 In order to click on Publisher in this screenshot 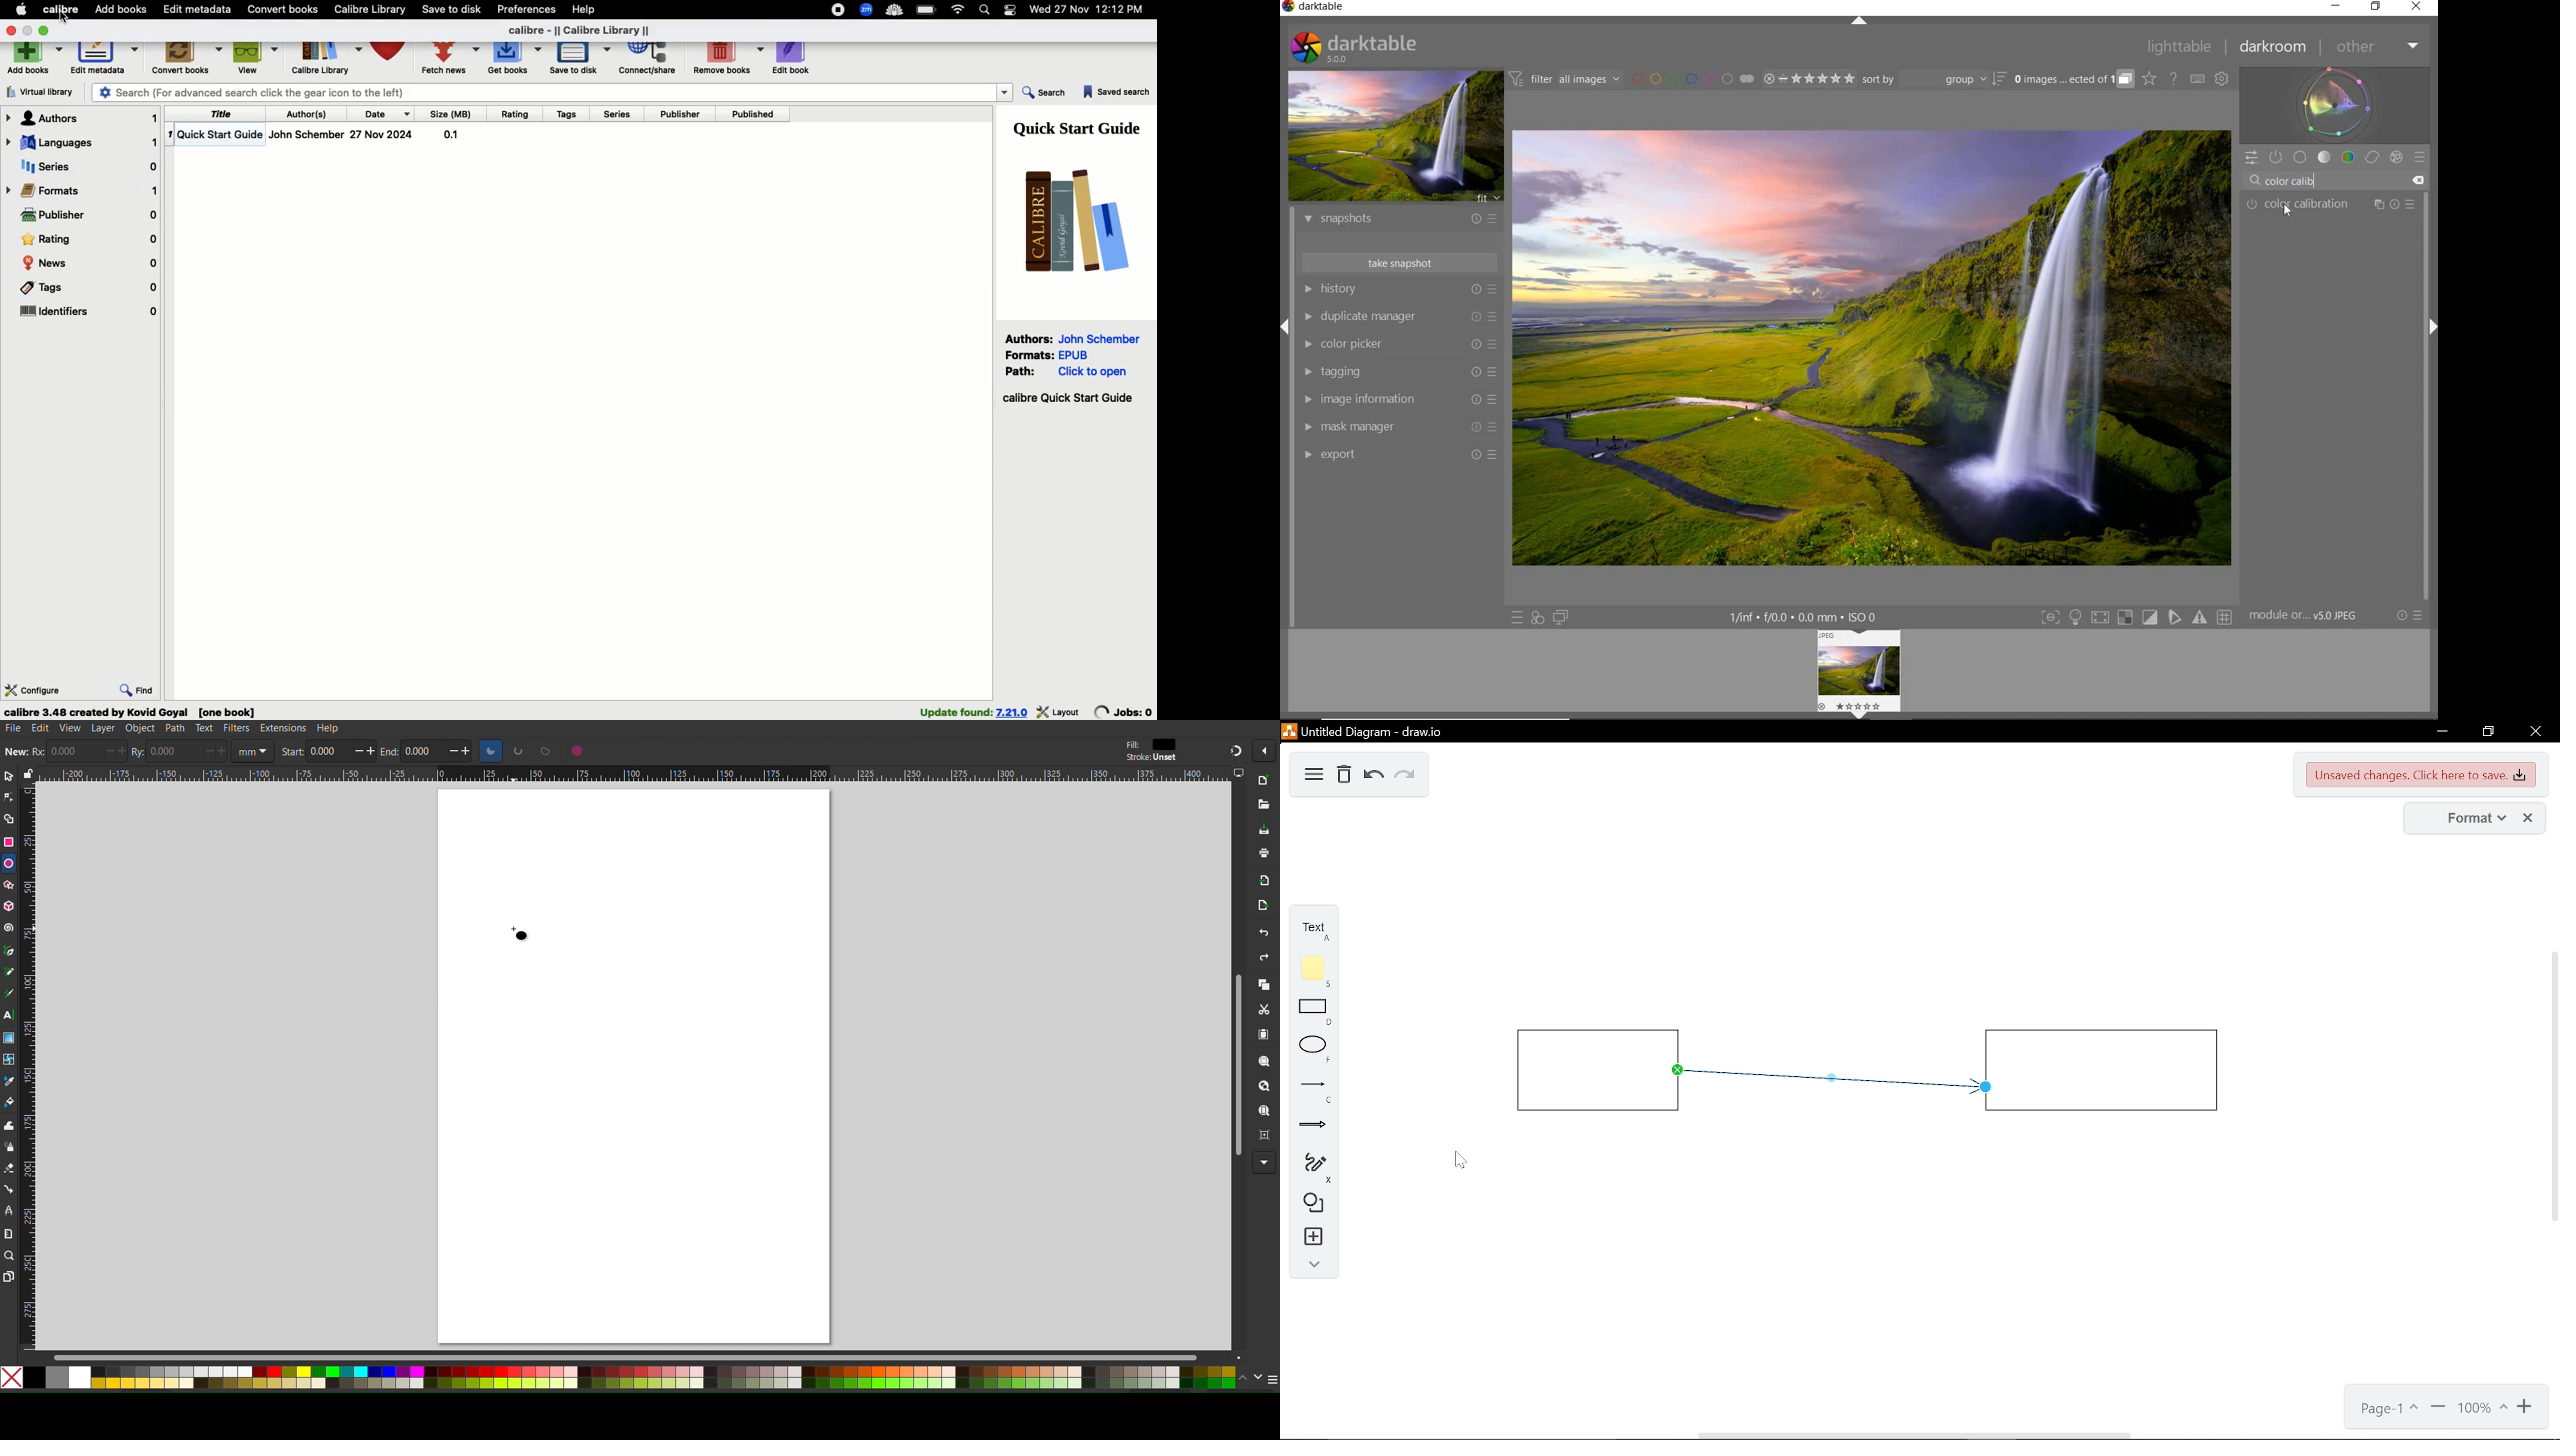, I will do `click(88, 217)`.